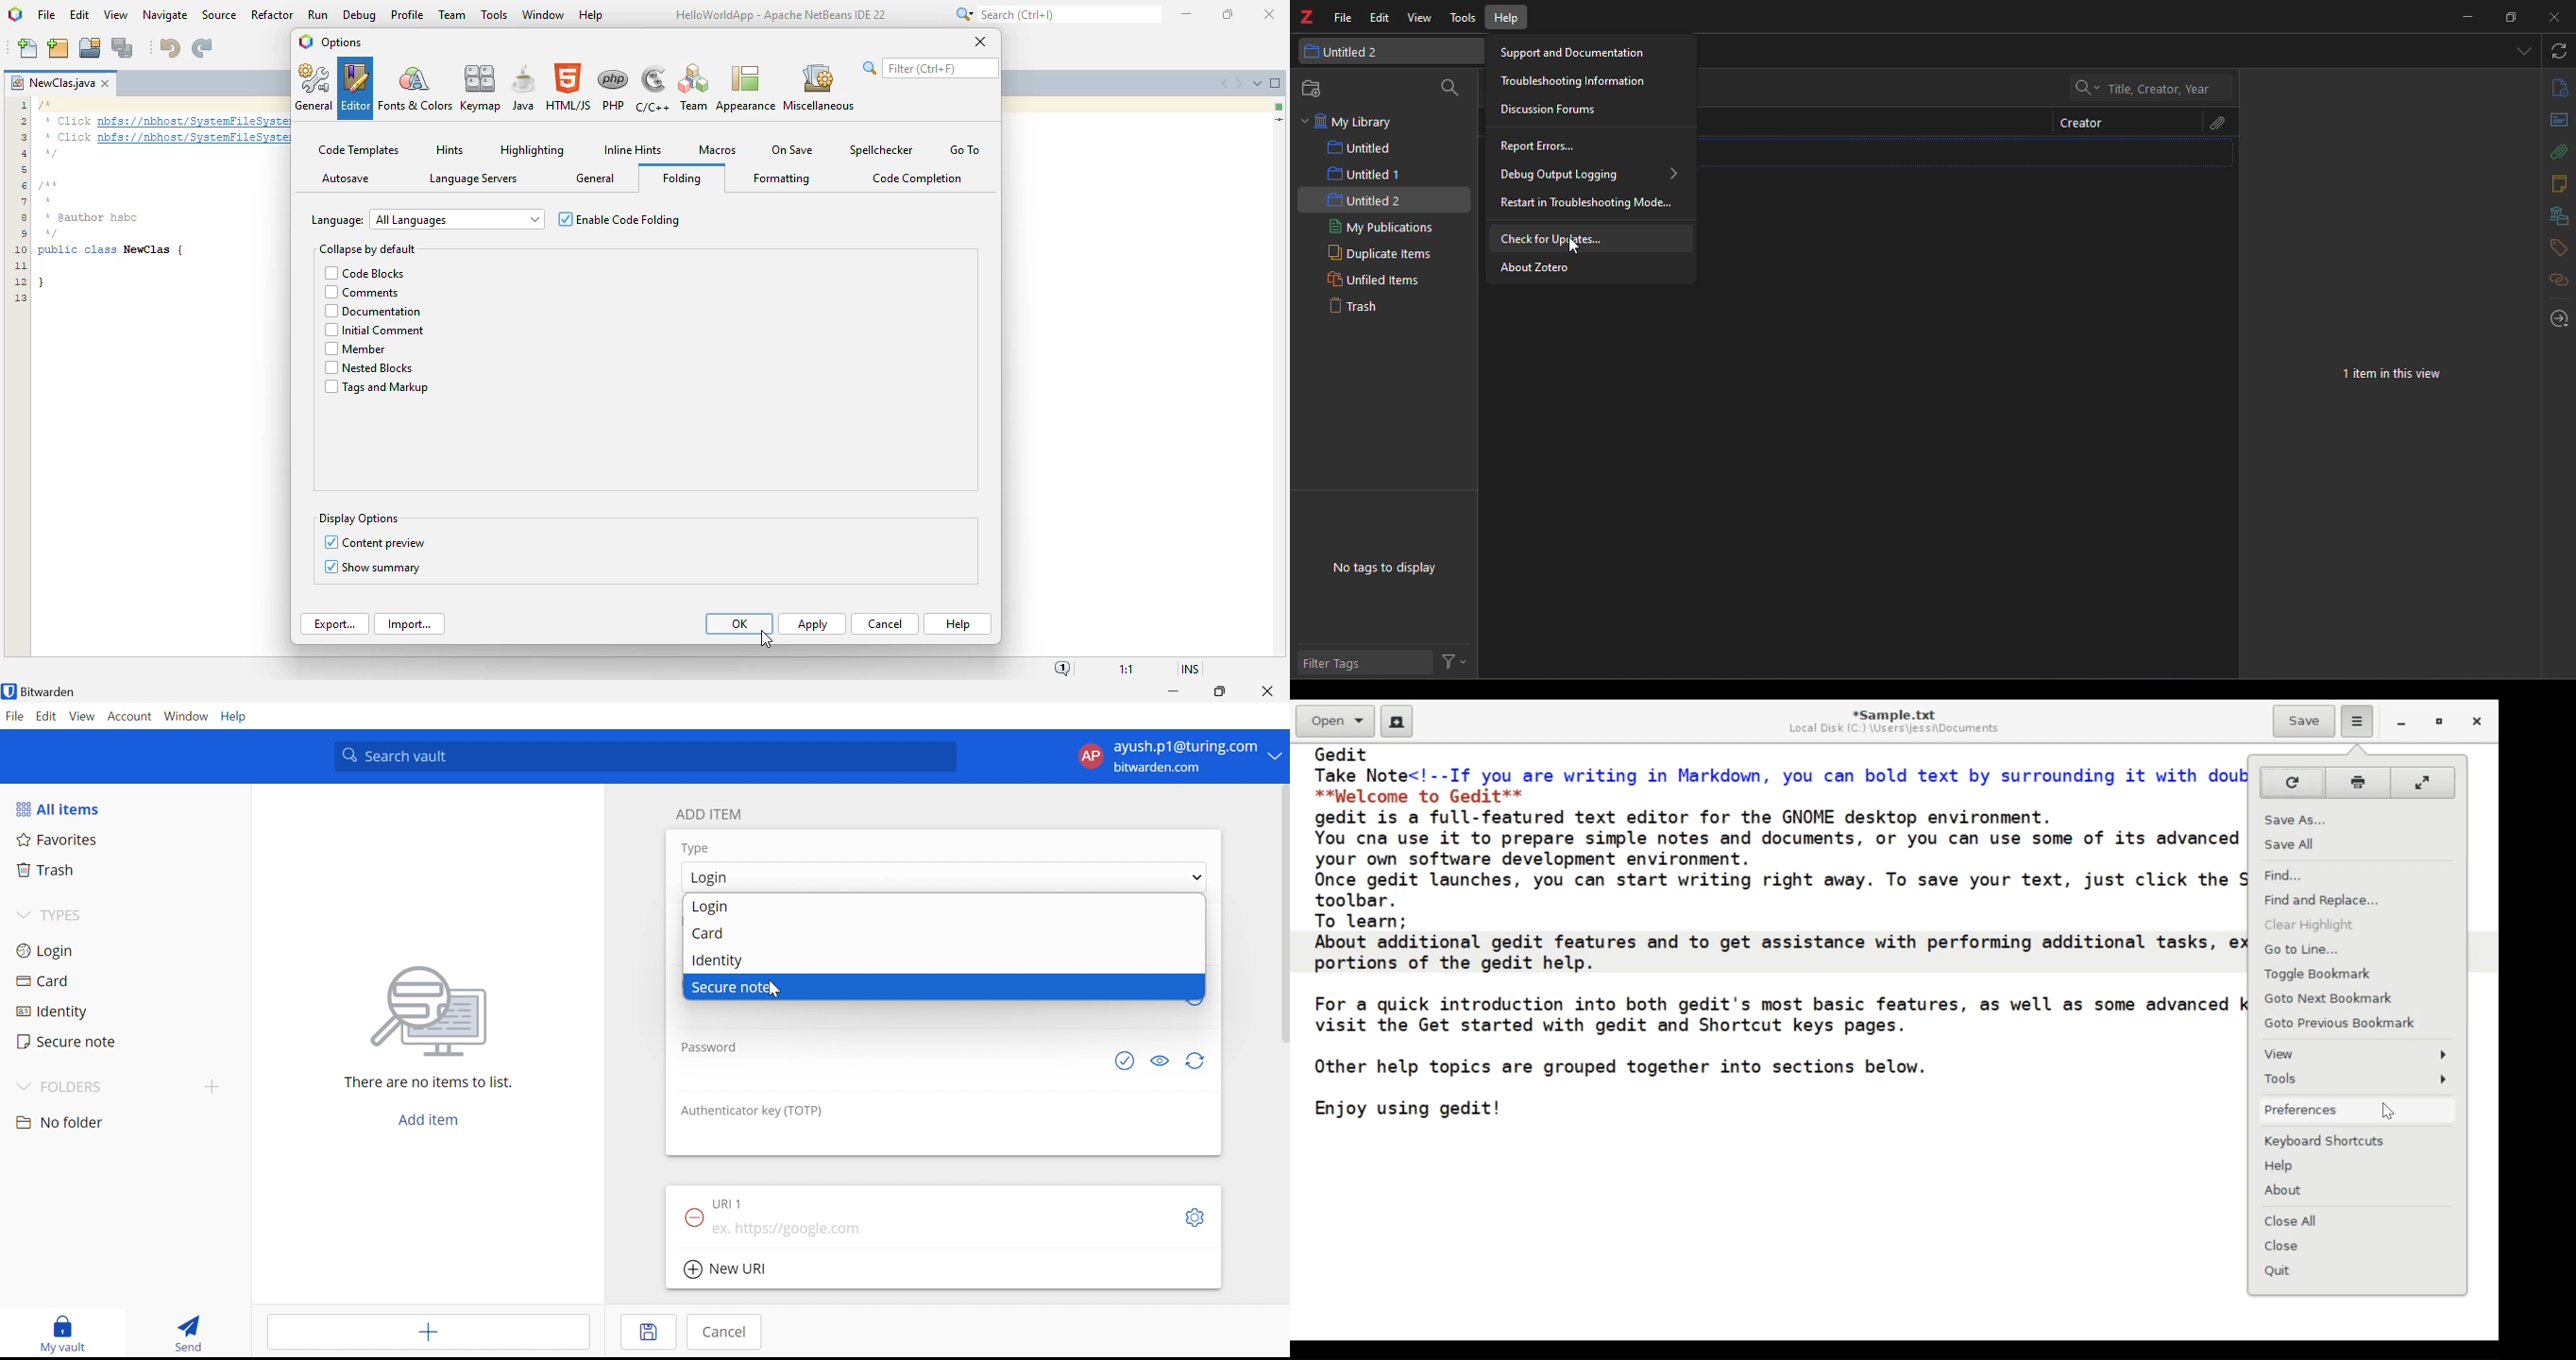 Image resolution: width=2576 pixels, height=1372 pixels. Describe the element at coordinates (82, 716) in the screenshot. I see `View` at that location.